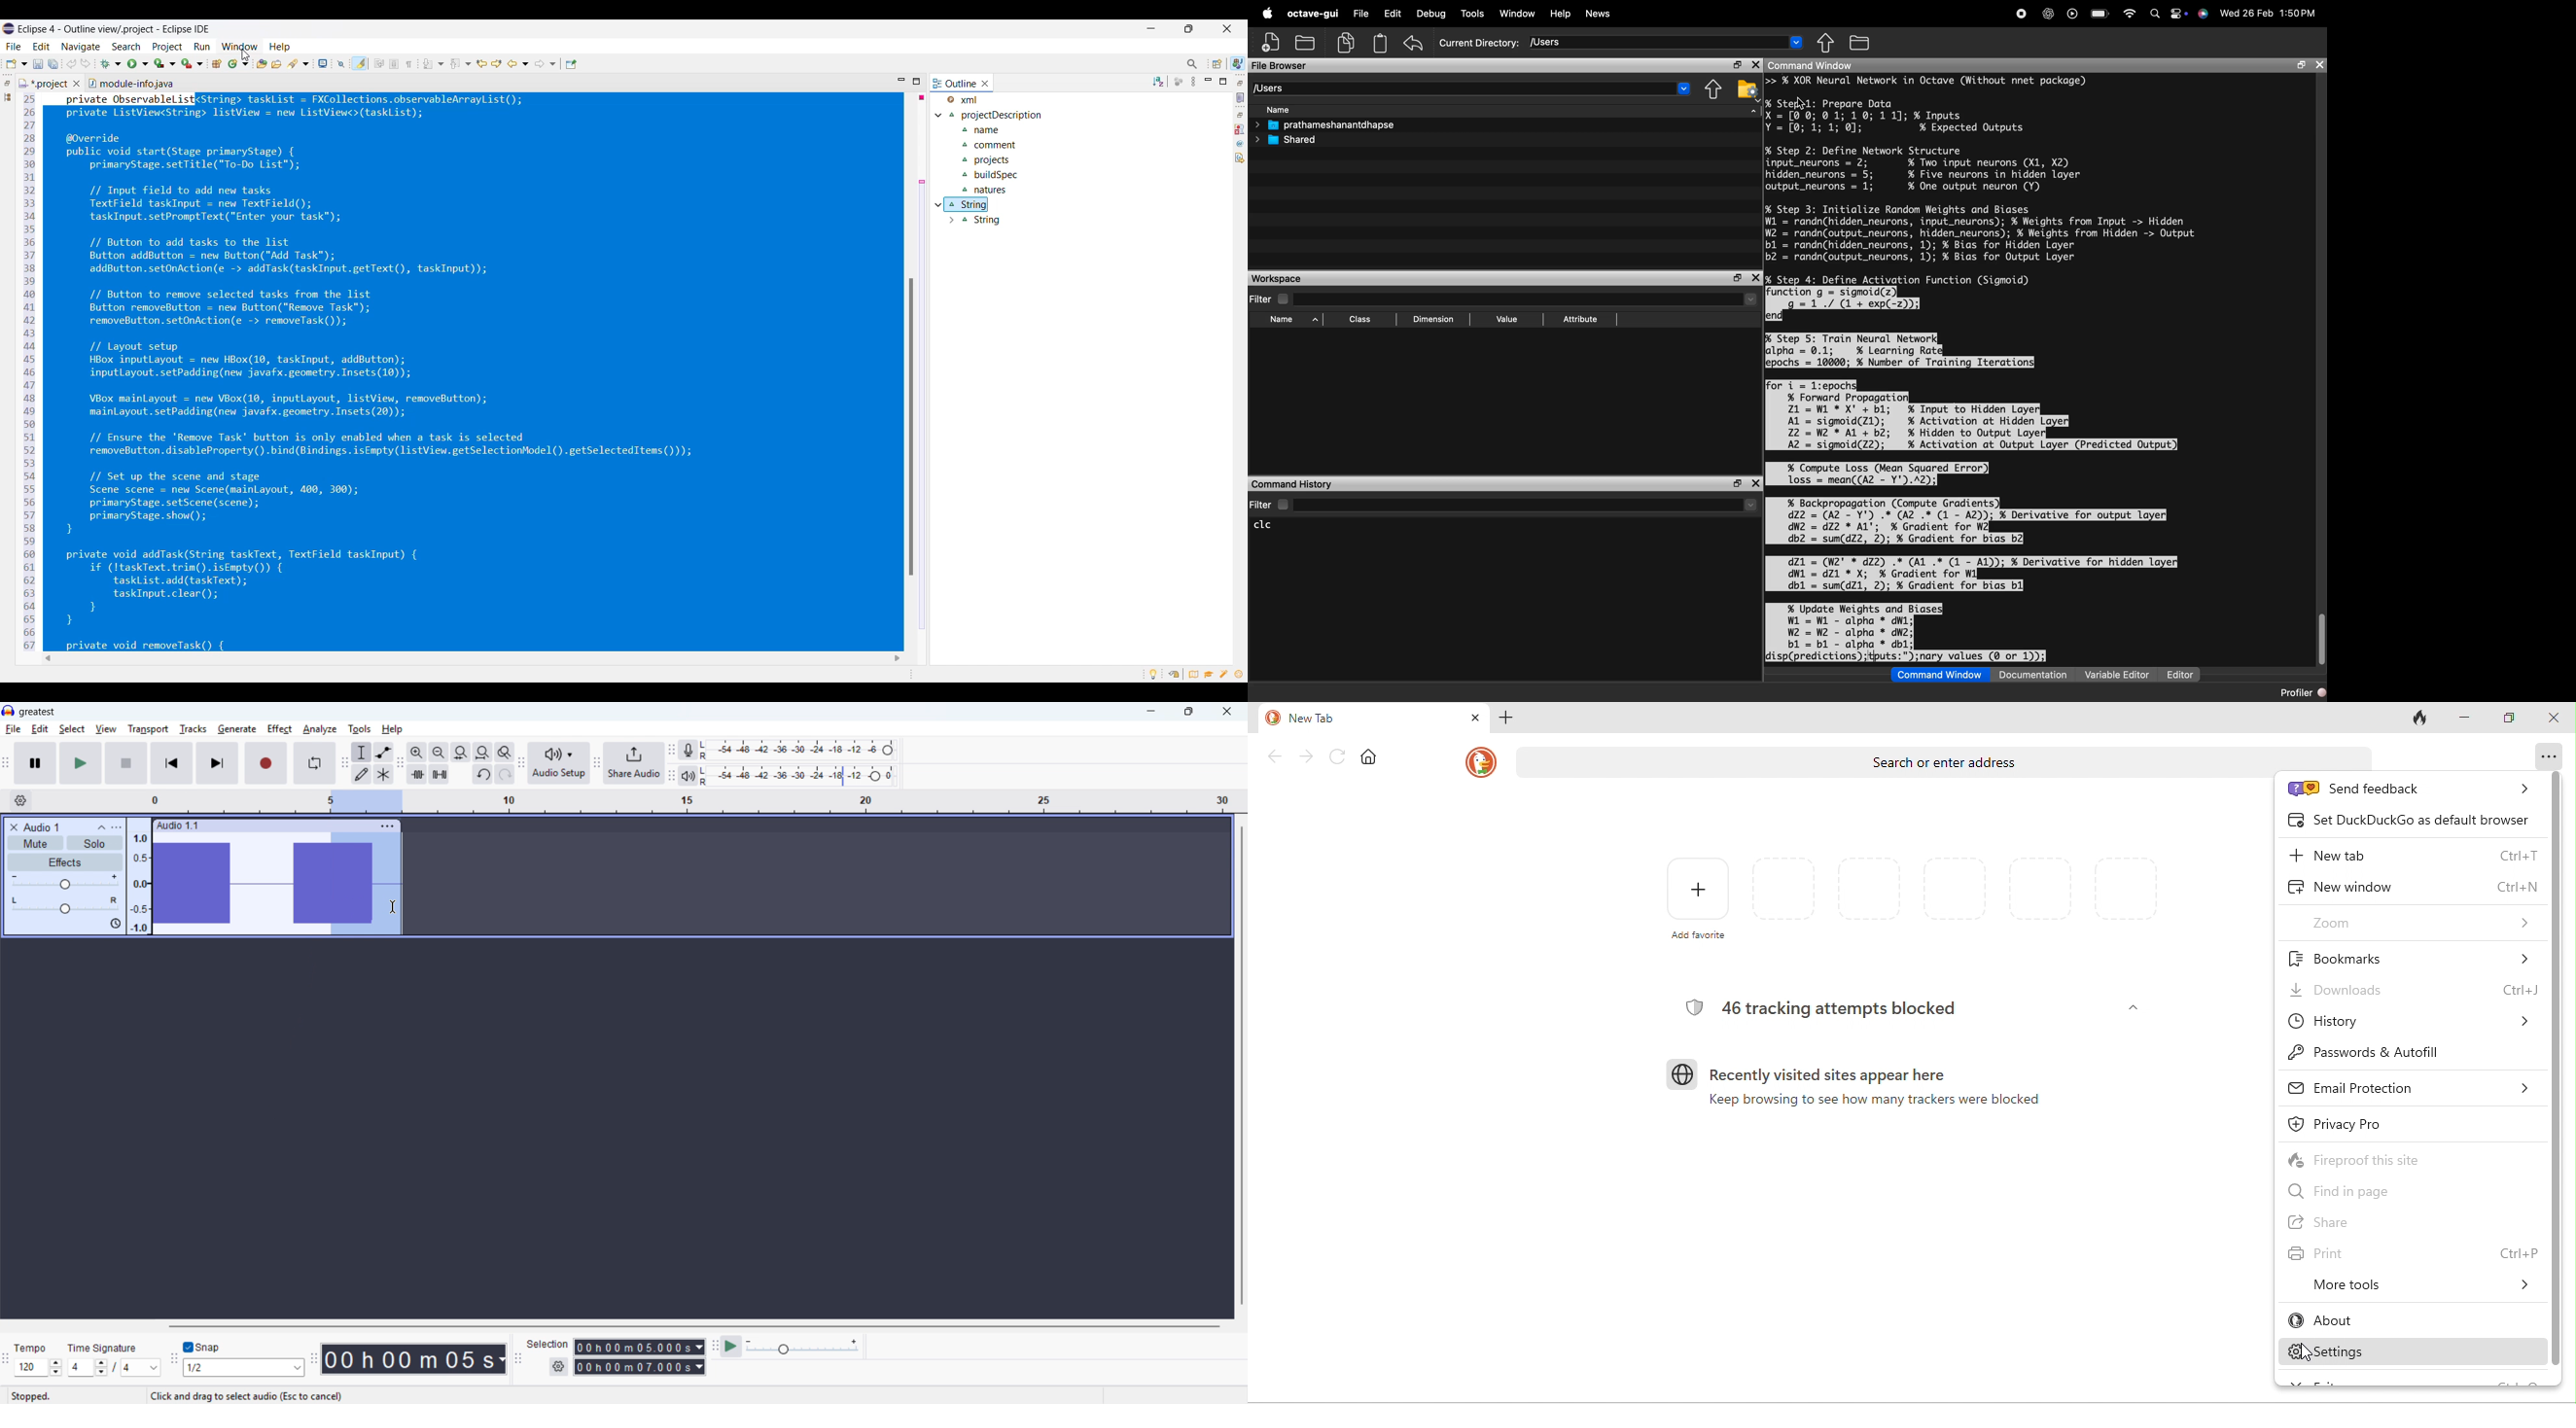 Image resolution: width=2576 pixels, height=1428 pixels. What do you see at coordinates (280, 729) in the screenshot?
I see `effect` at bounding box center [280, 729].